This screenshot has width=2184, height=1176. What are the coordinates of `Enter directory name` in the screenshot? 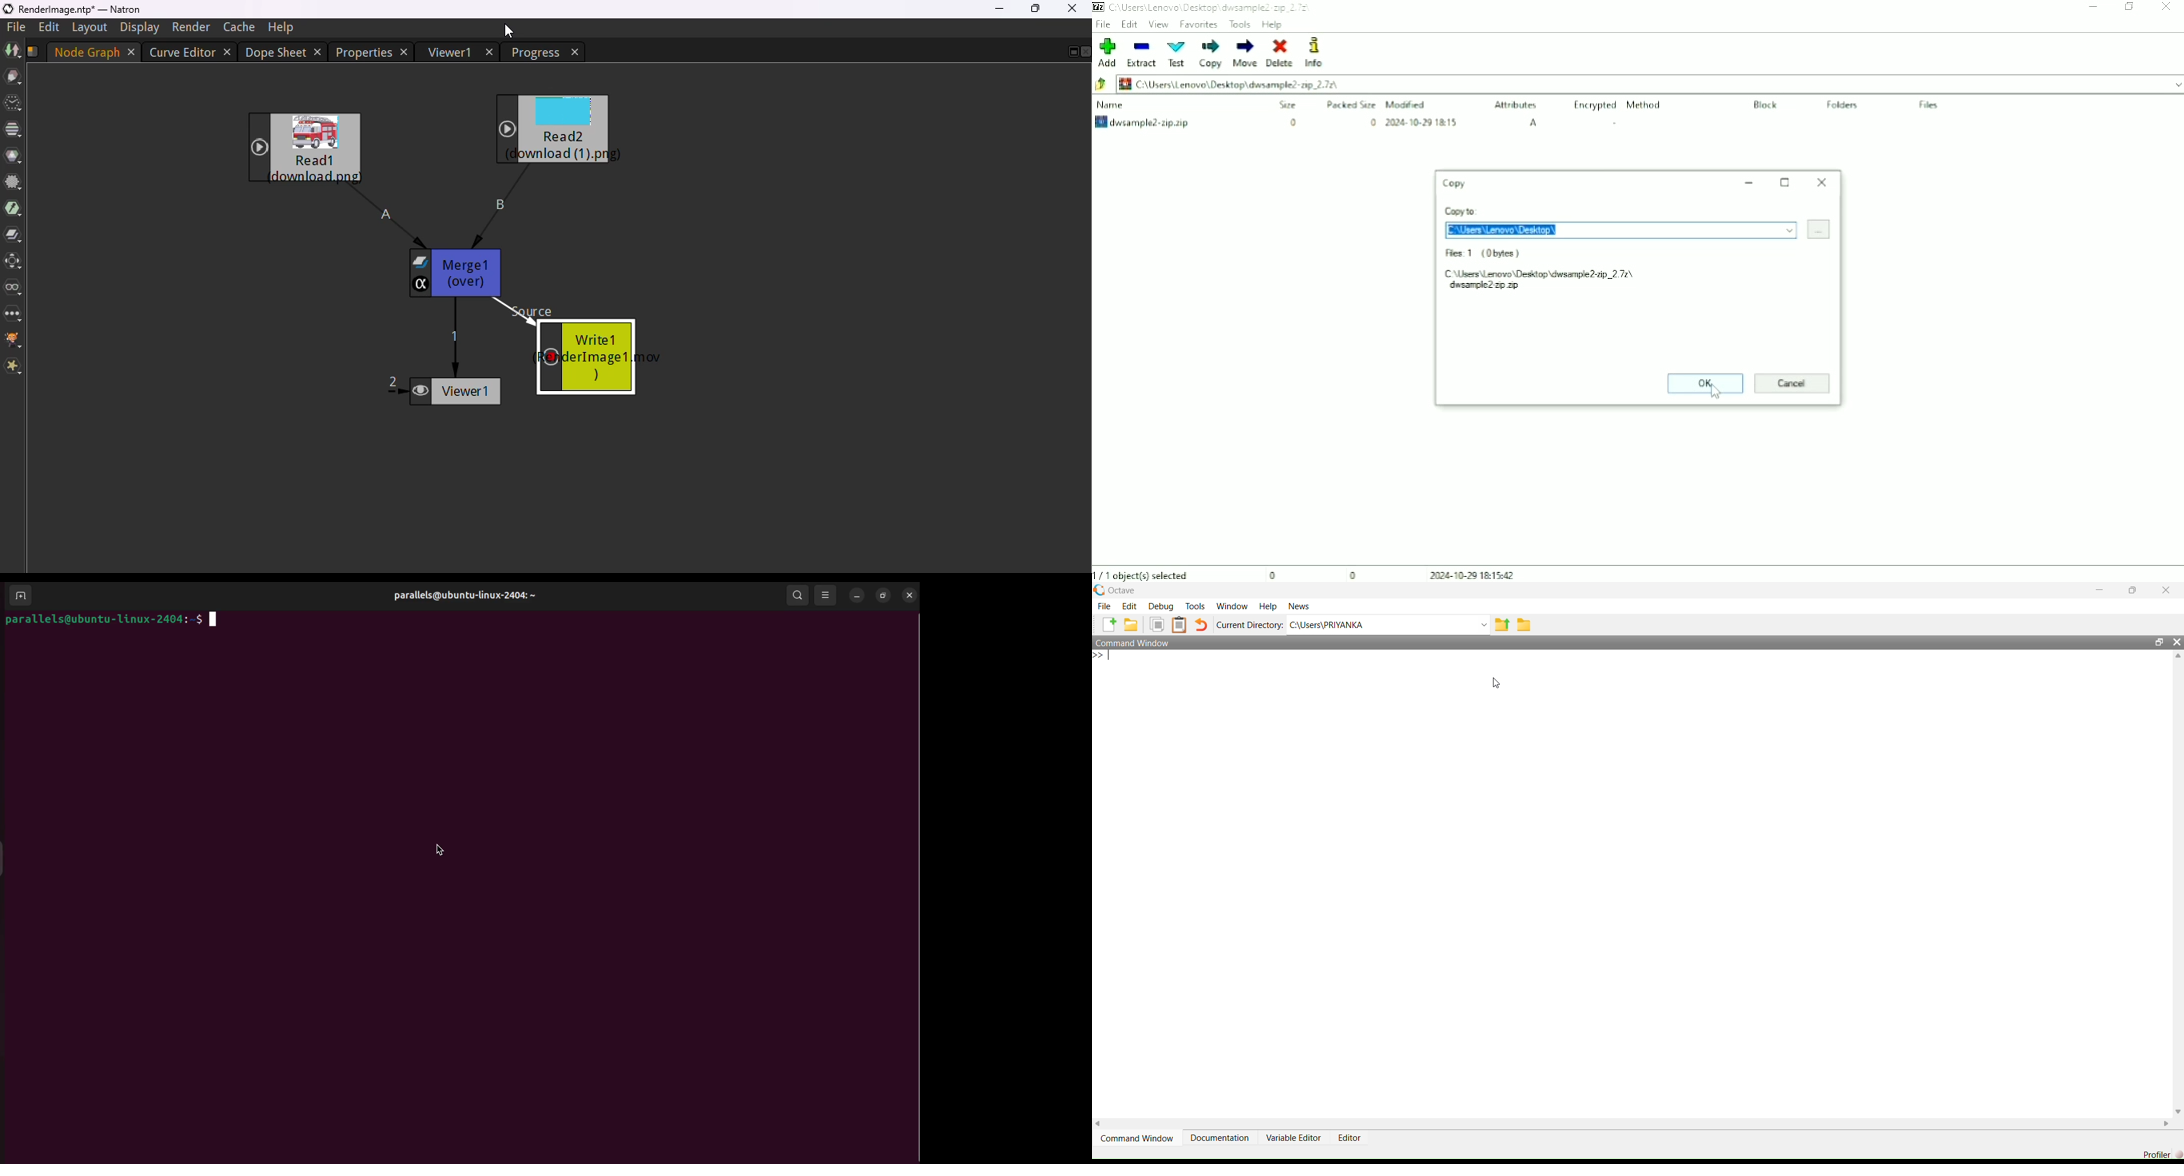 It's located at (1484, 624).